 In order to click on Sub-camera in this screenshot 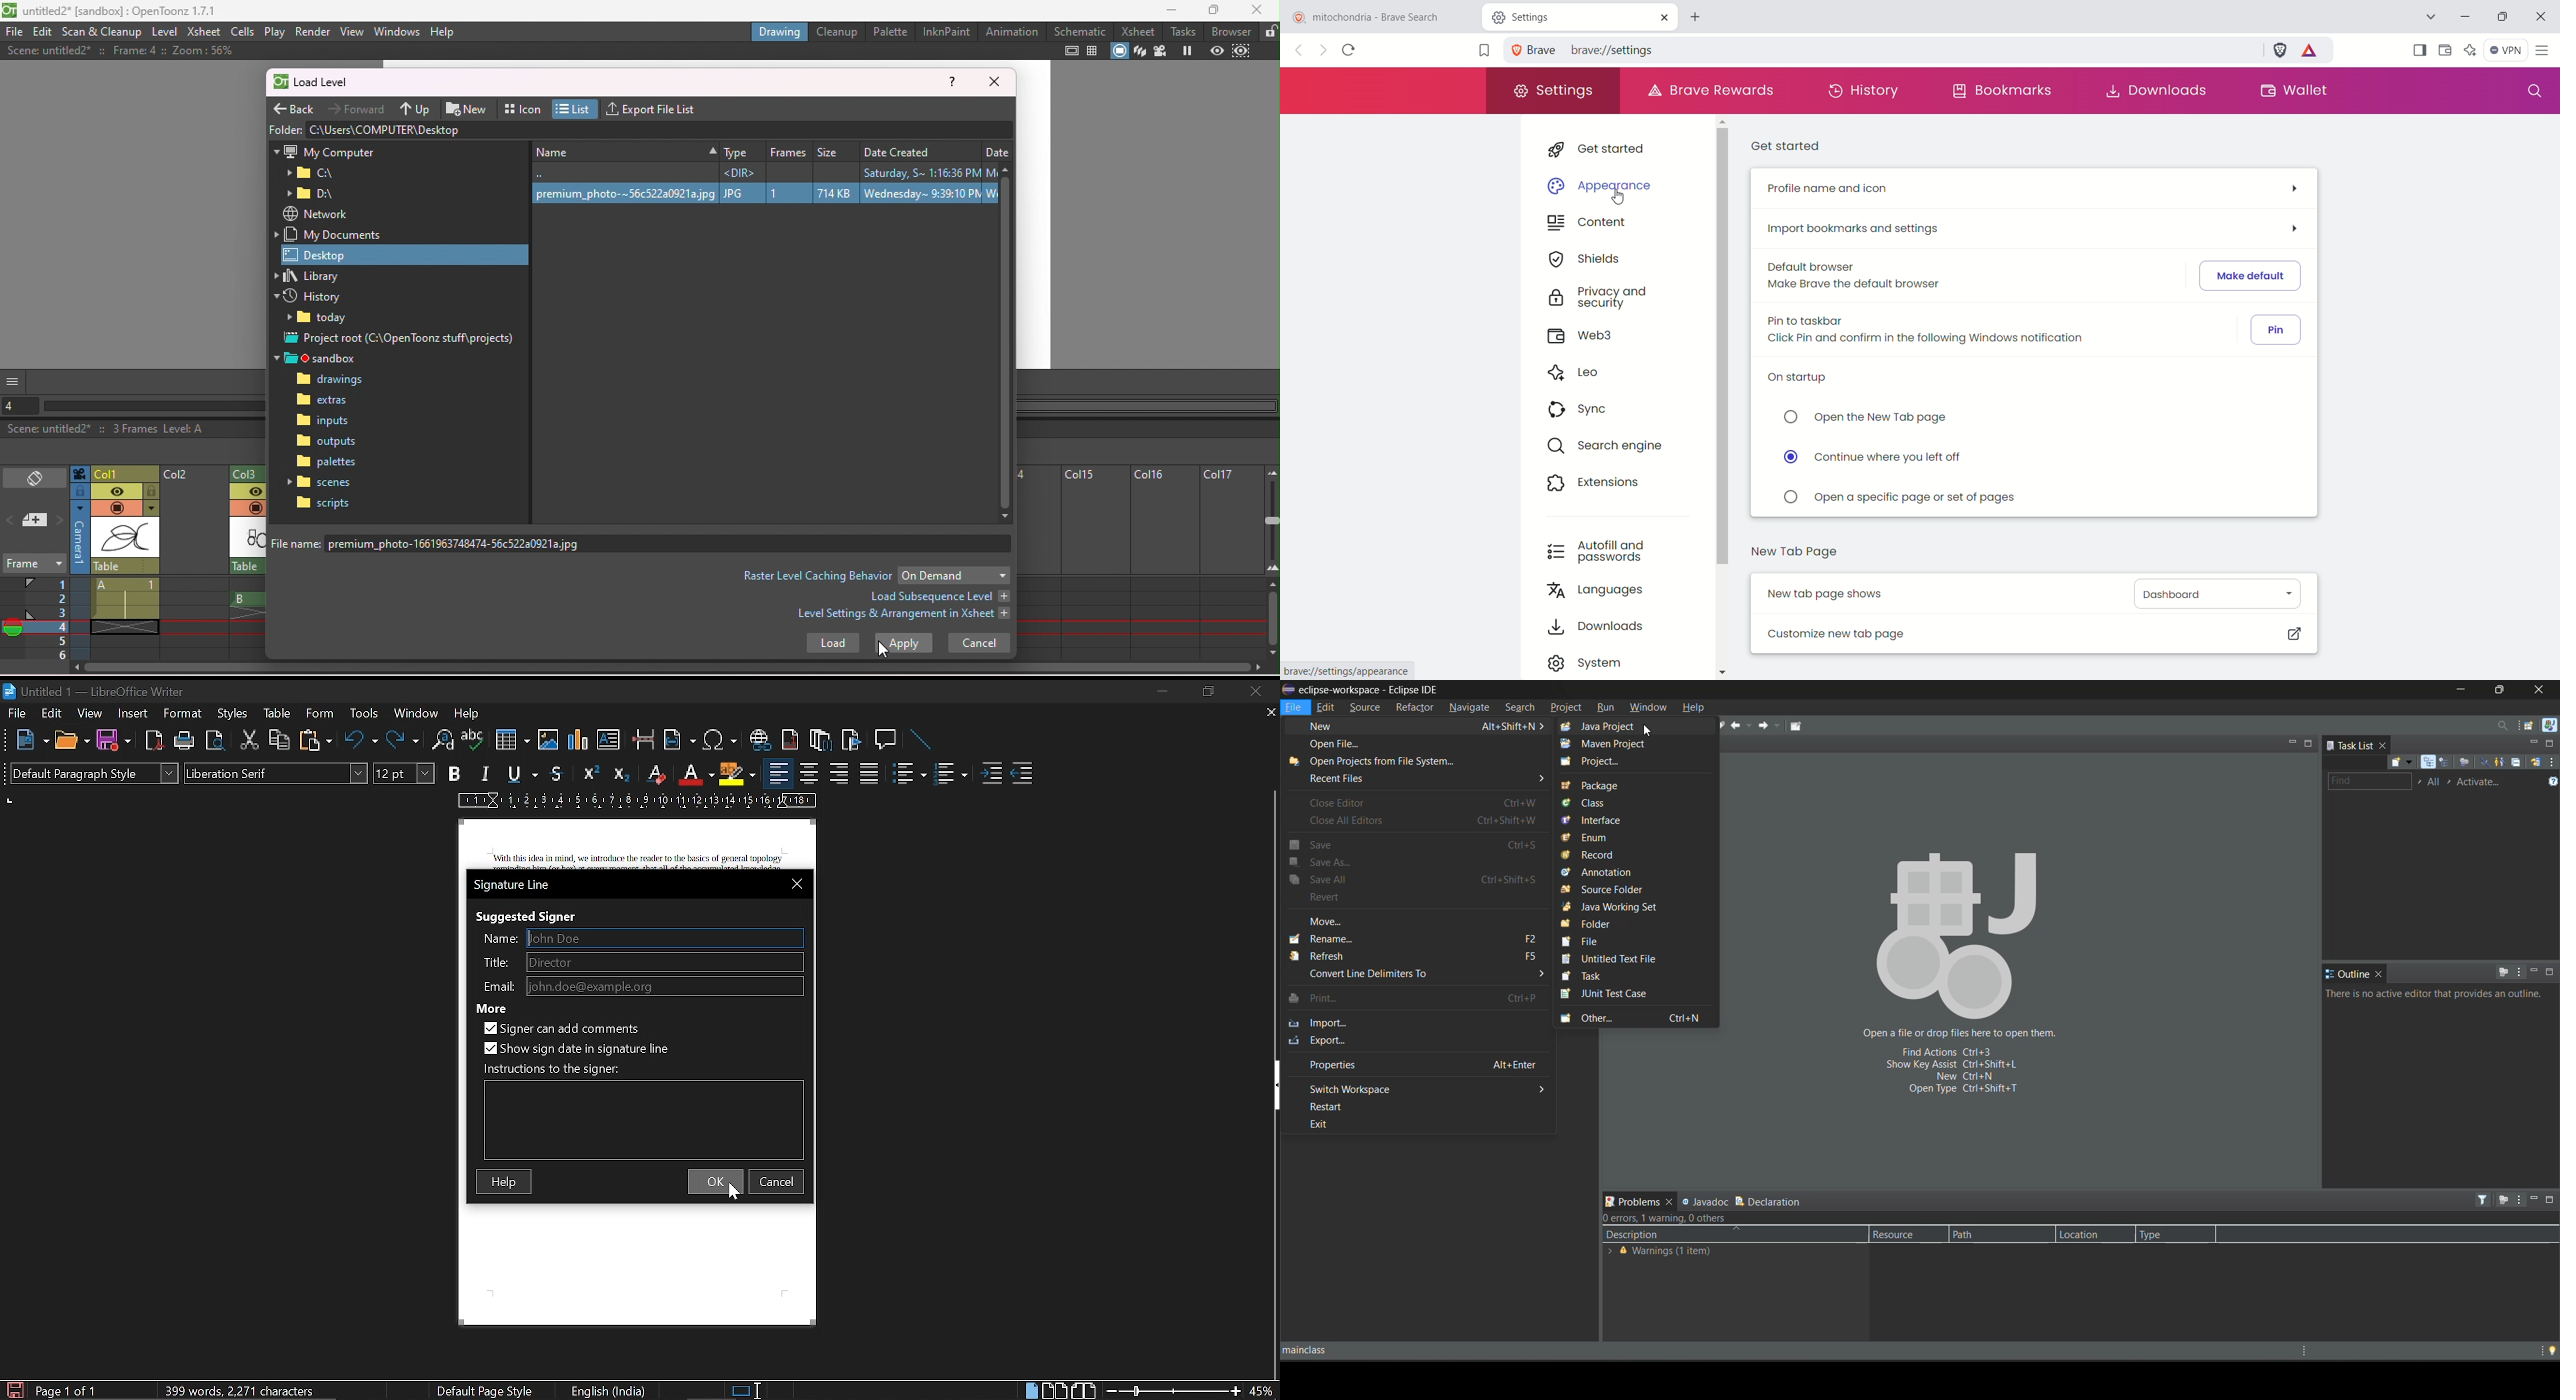, I will do `click(1243, 52)`.